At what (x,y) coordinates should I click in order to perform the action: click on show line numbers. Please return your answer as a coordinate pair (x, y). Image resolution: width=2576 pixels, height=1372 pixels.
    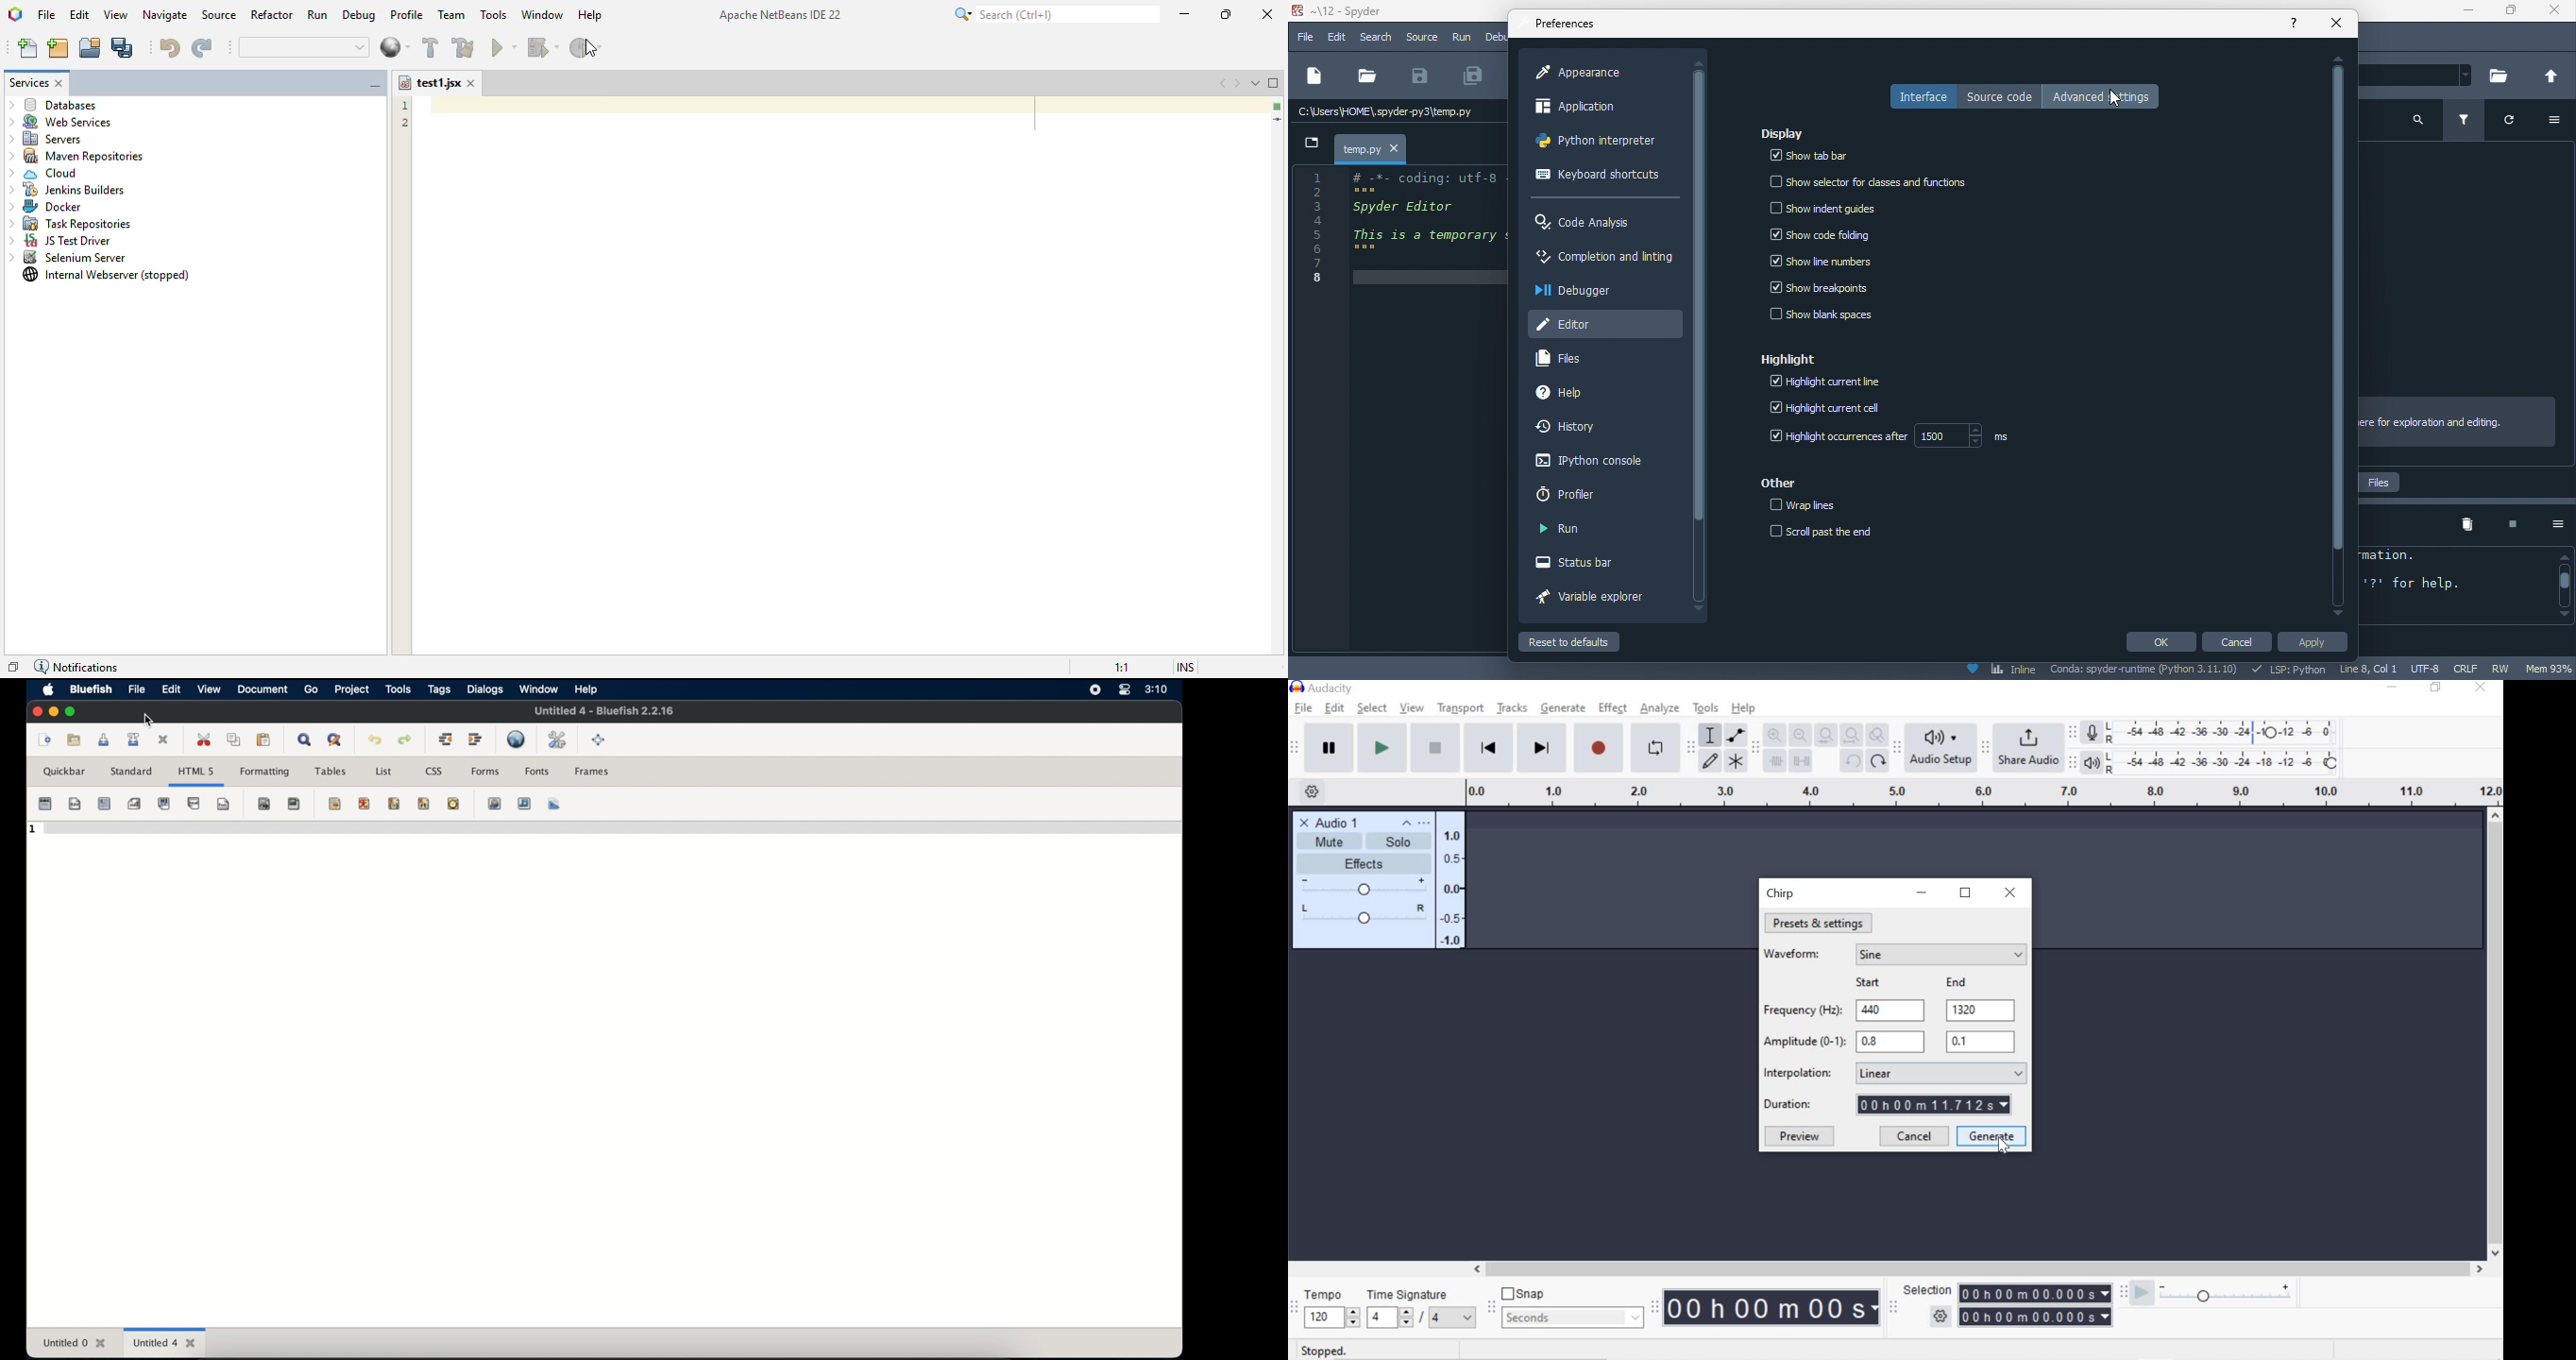
    Looking at the image, I should click on (1822, 264).